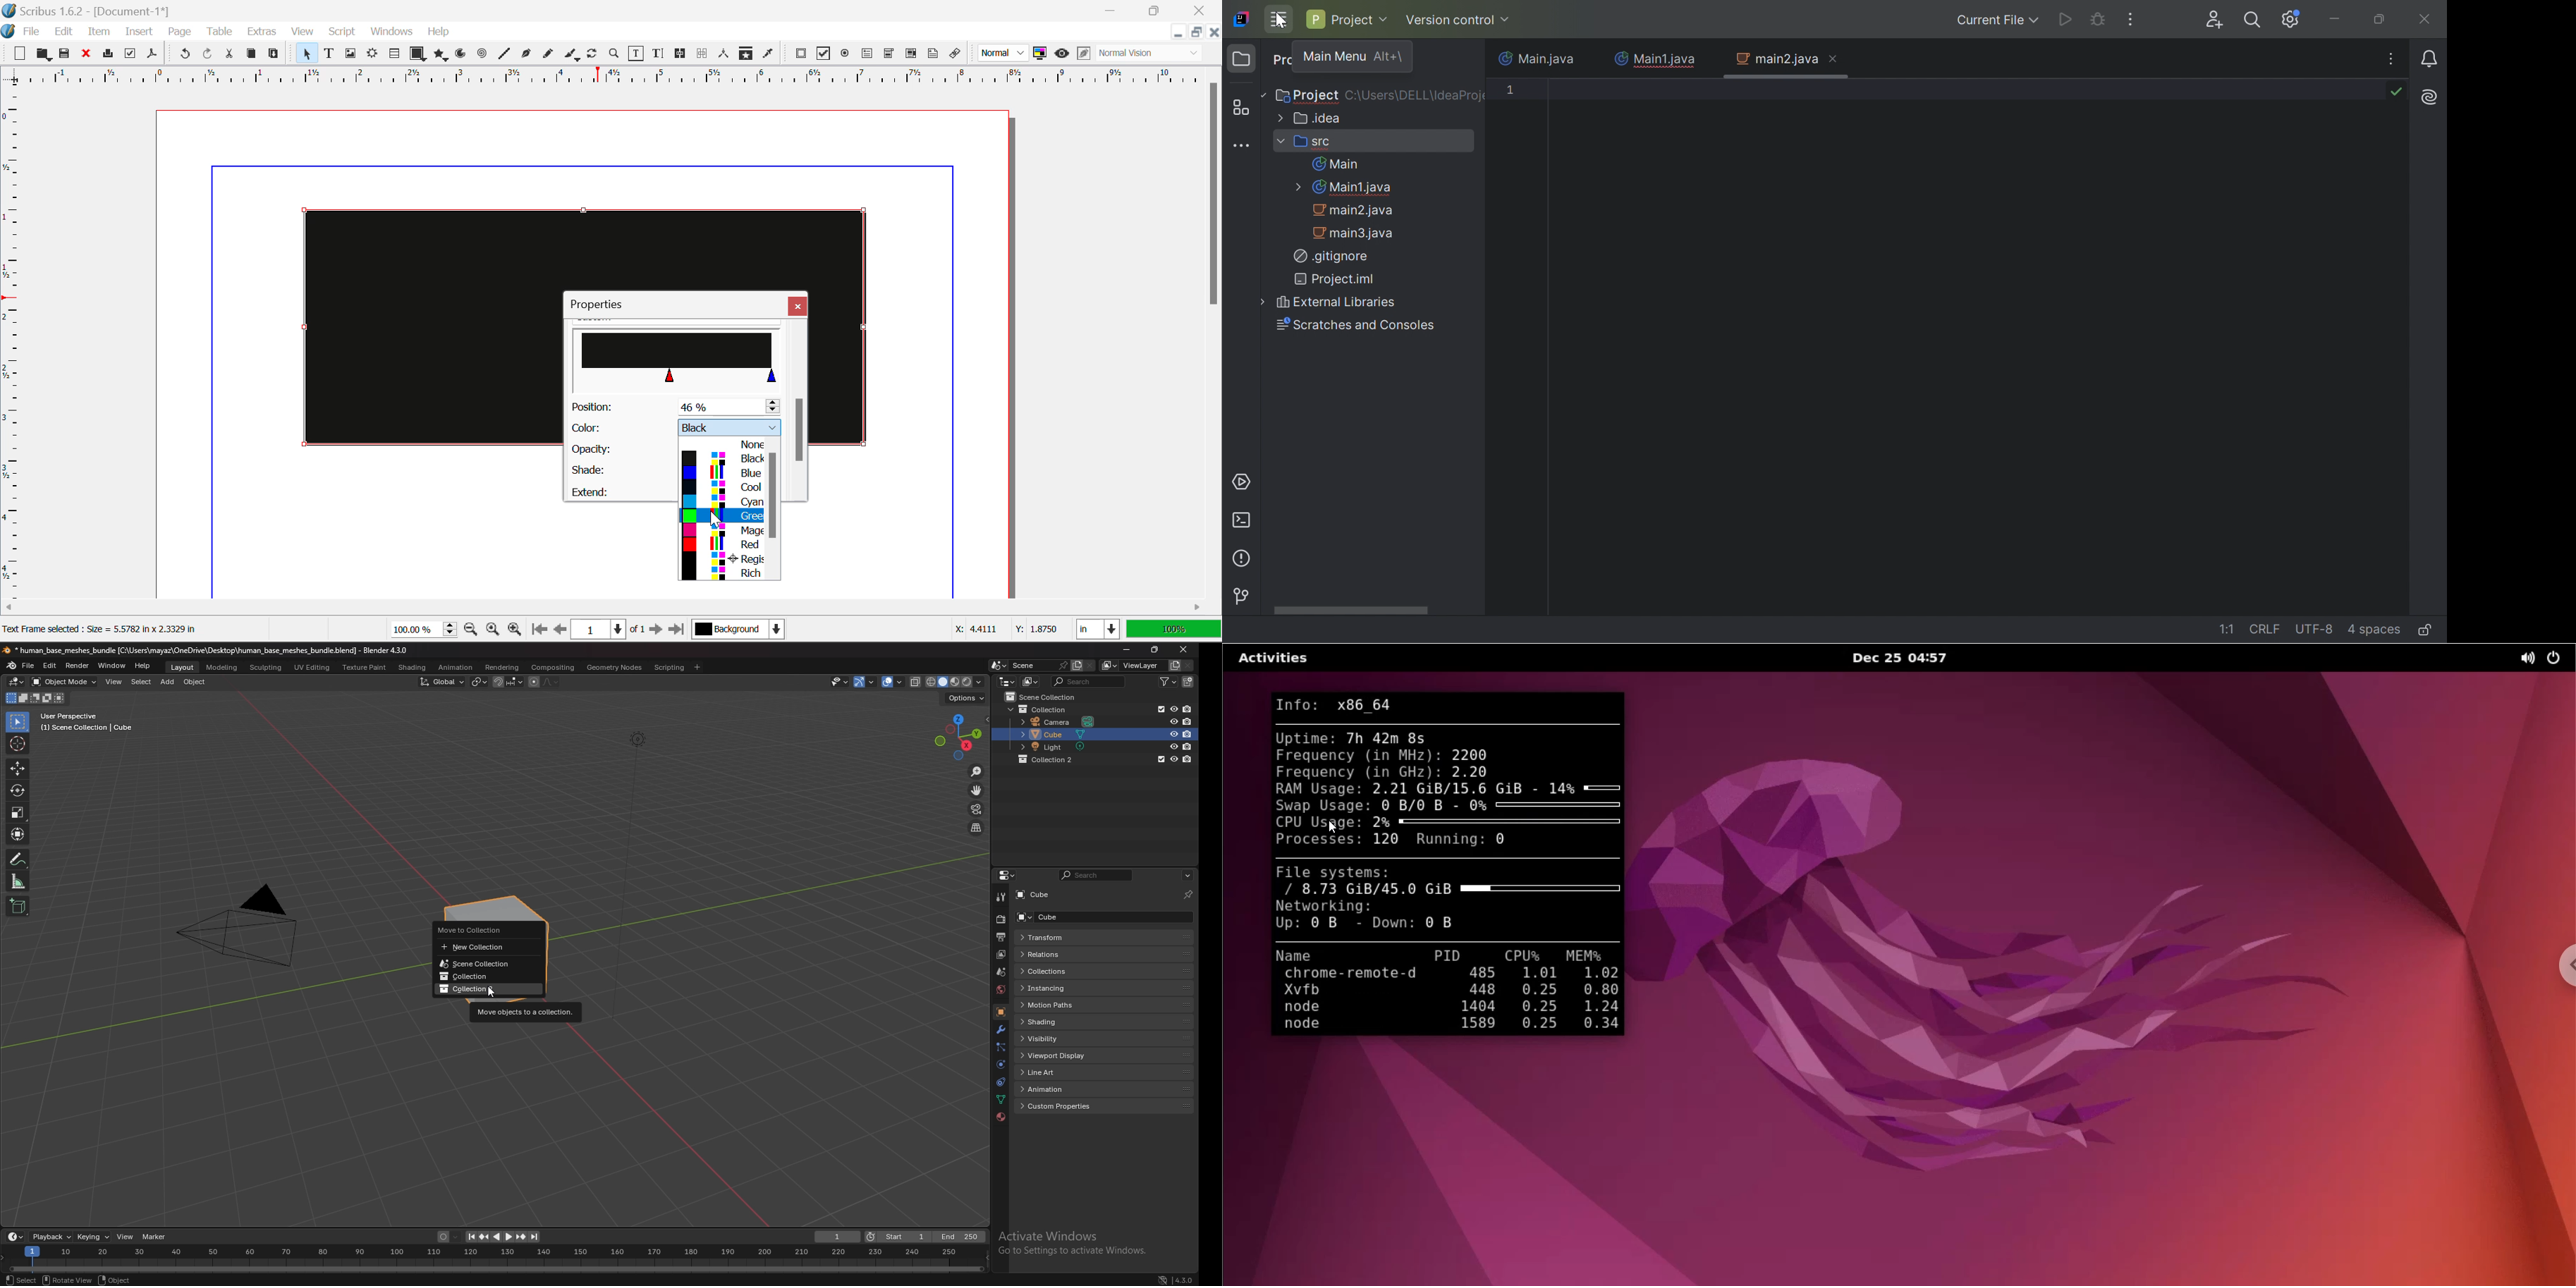 Image resolution: width=2576 pixels, height=1288 pixels. Describe the element at coordinates (33, 34) in the screenshot. I see `File` at that location.